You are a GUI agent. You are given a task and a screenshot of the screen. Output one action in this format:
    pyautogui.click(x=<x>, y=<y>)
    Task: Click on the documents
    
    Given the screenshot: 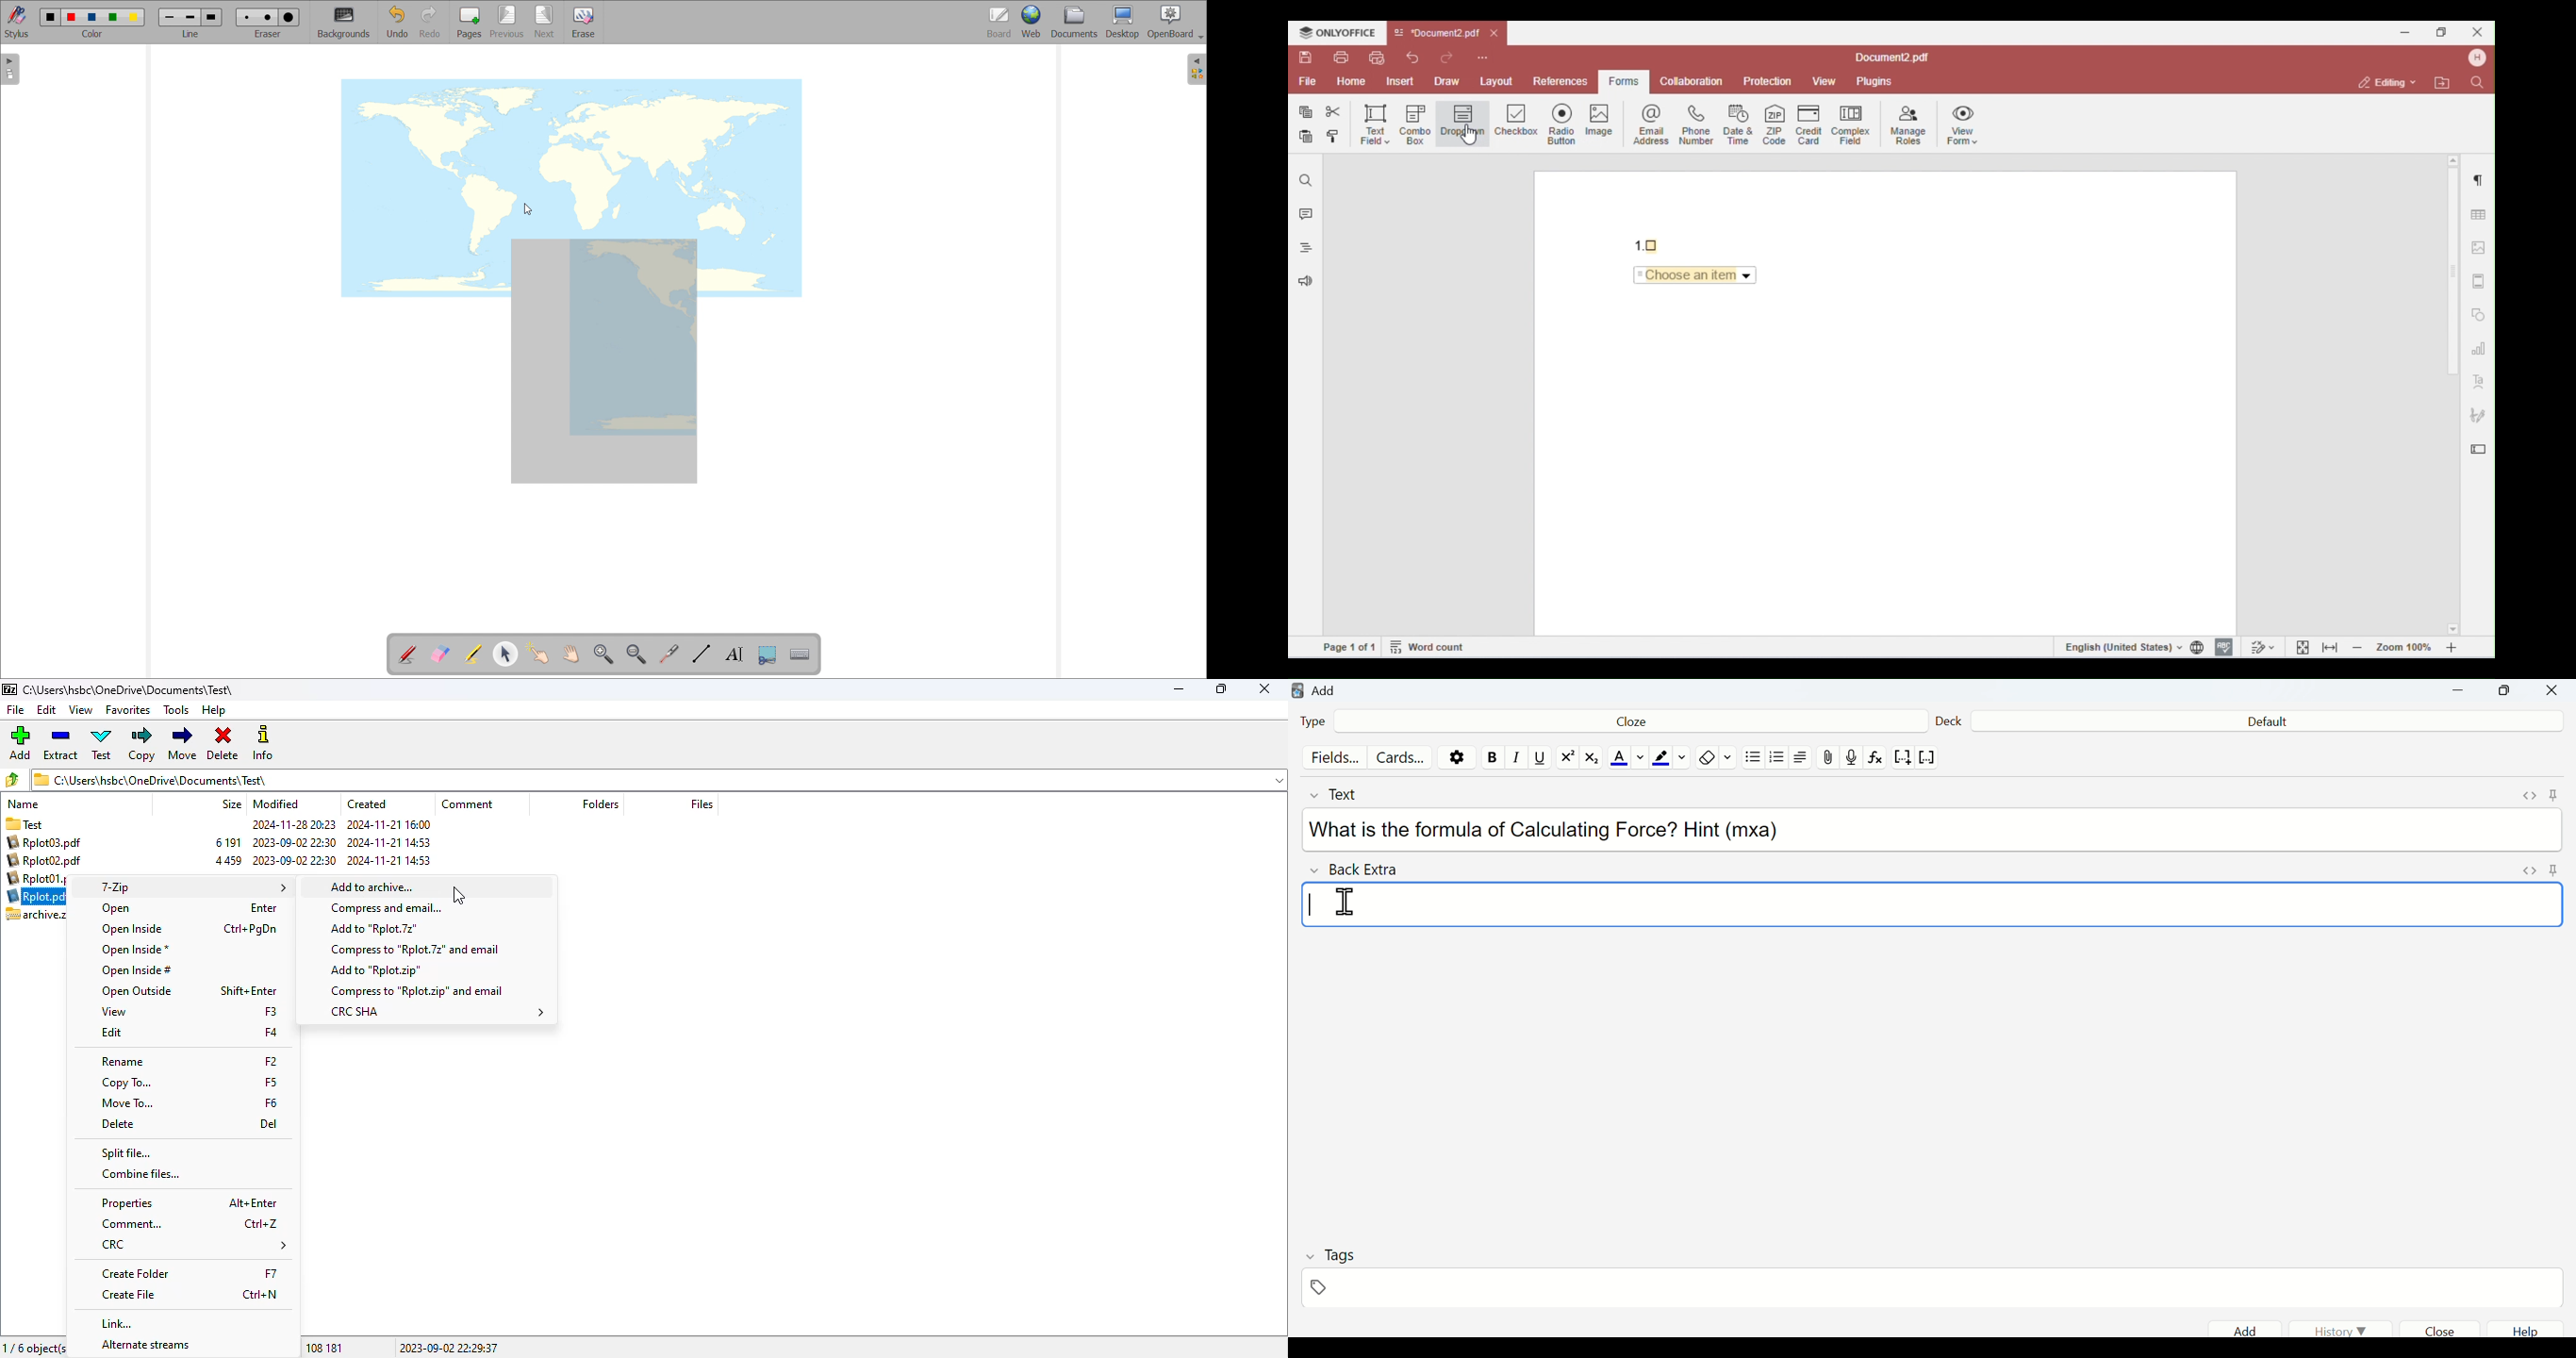 What is the action you would take?
    pyautogui.click(x=1075, y=21)
    